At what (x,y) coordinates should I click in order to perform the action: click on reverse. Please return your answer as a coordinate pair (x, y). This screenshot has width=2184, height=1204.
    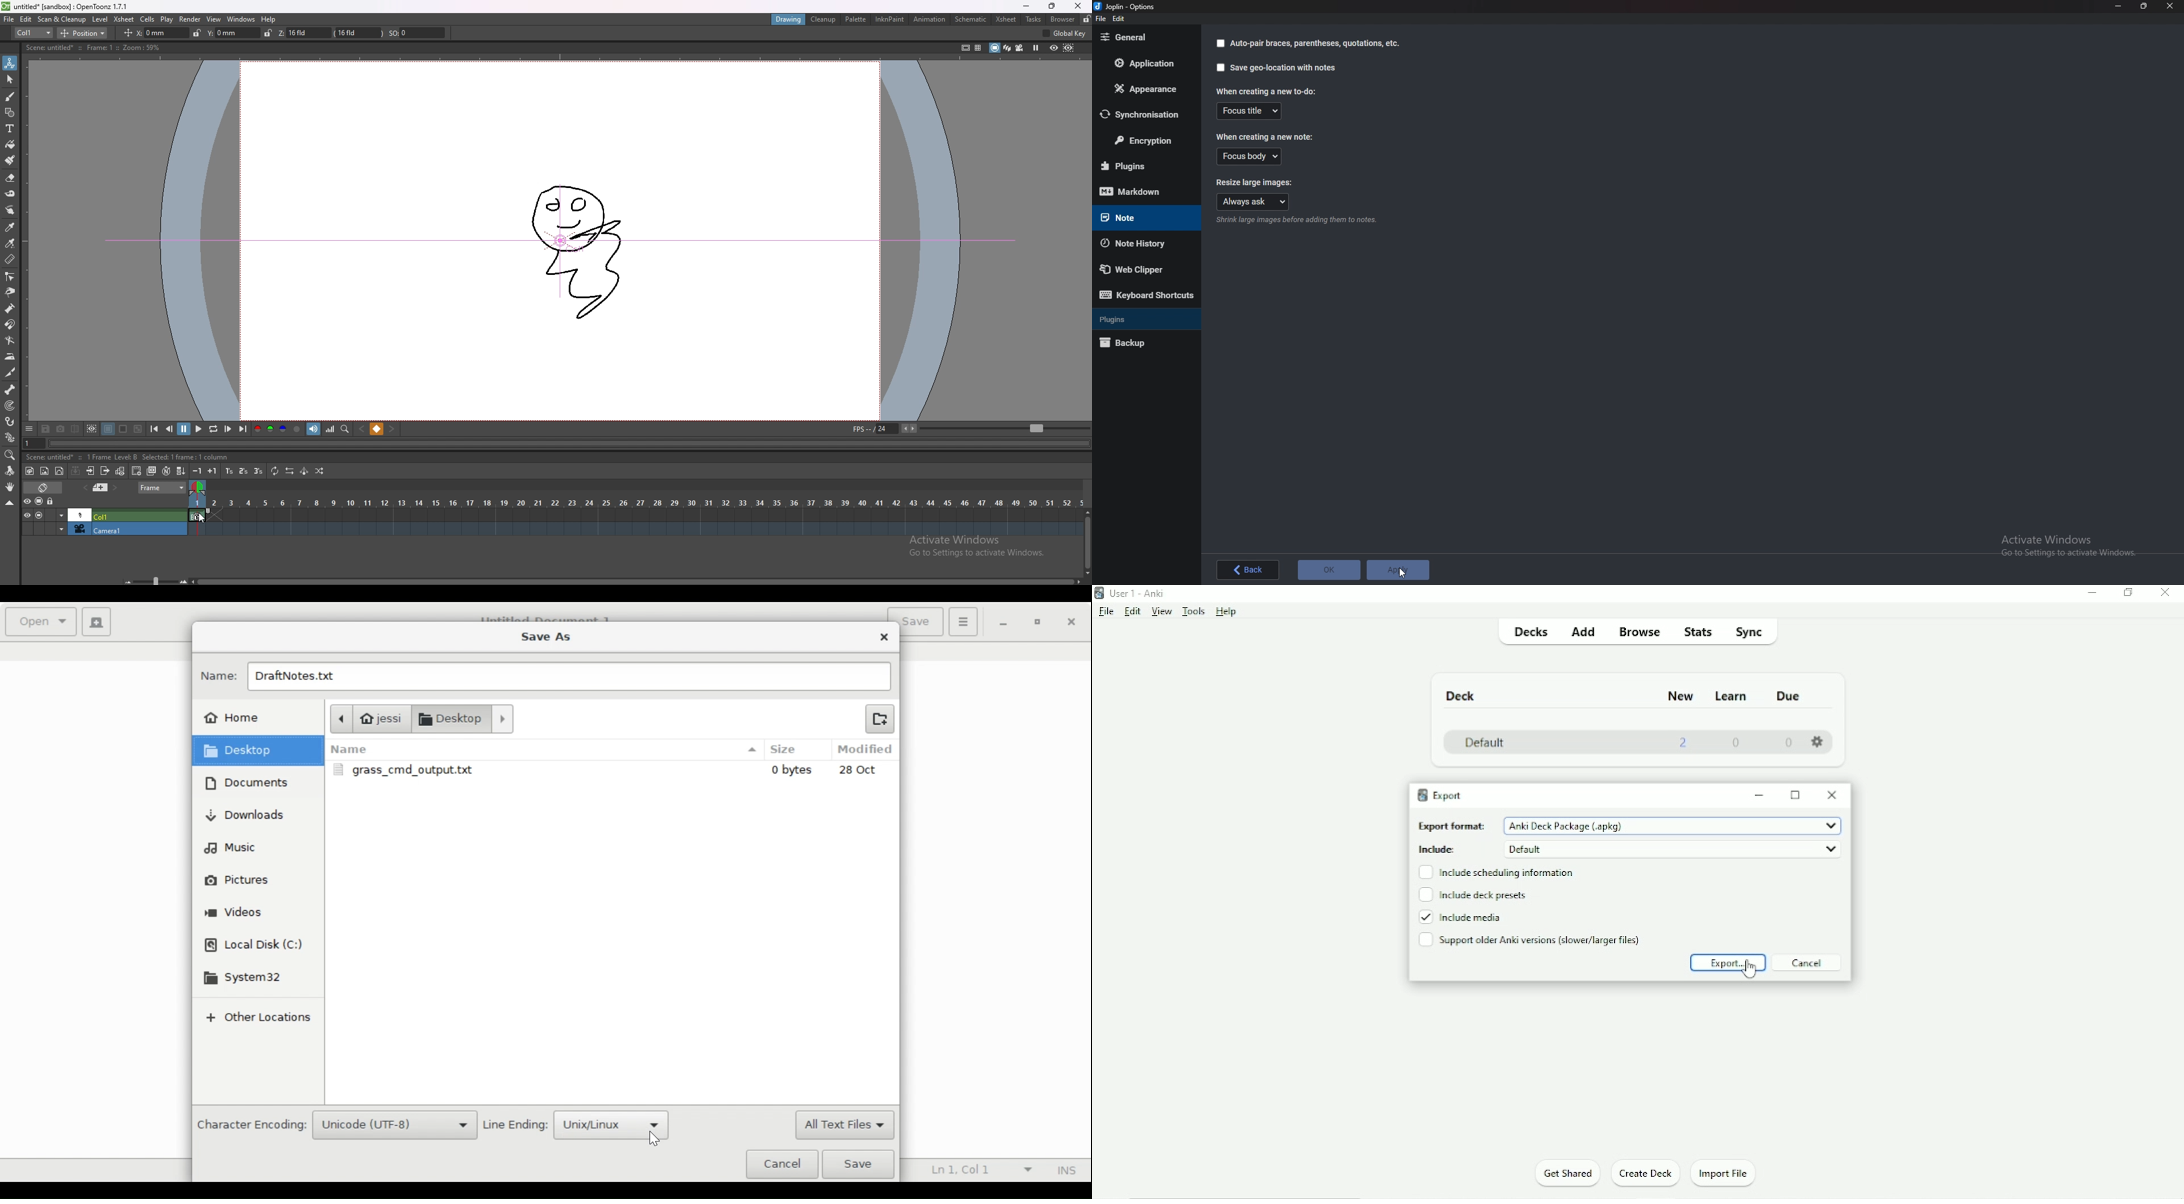
    Looking at the image, I should click on (288, 471).